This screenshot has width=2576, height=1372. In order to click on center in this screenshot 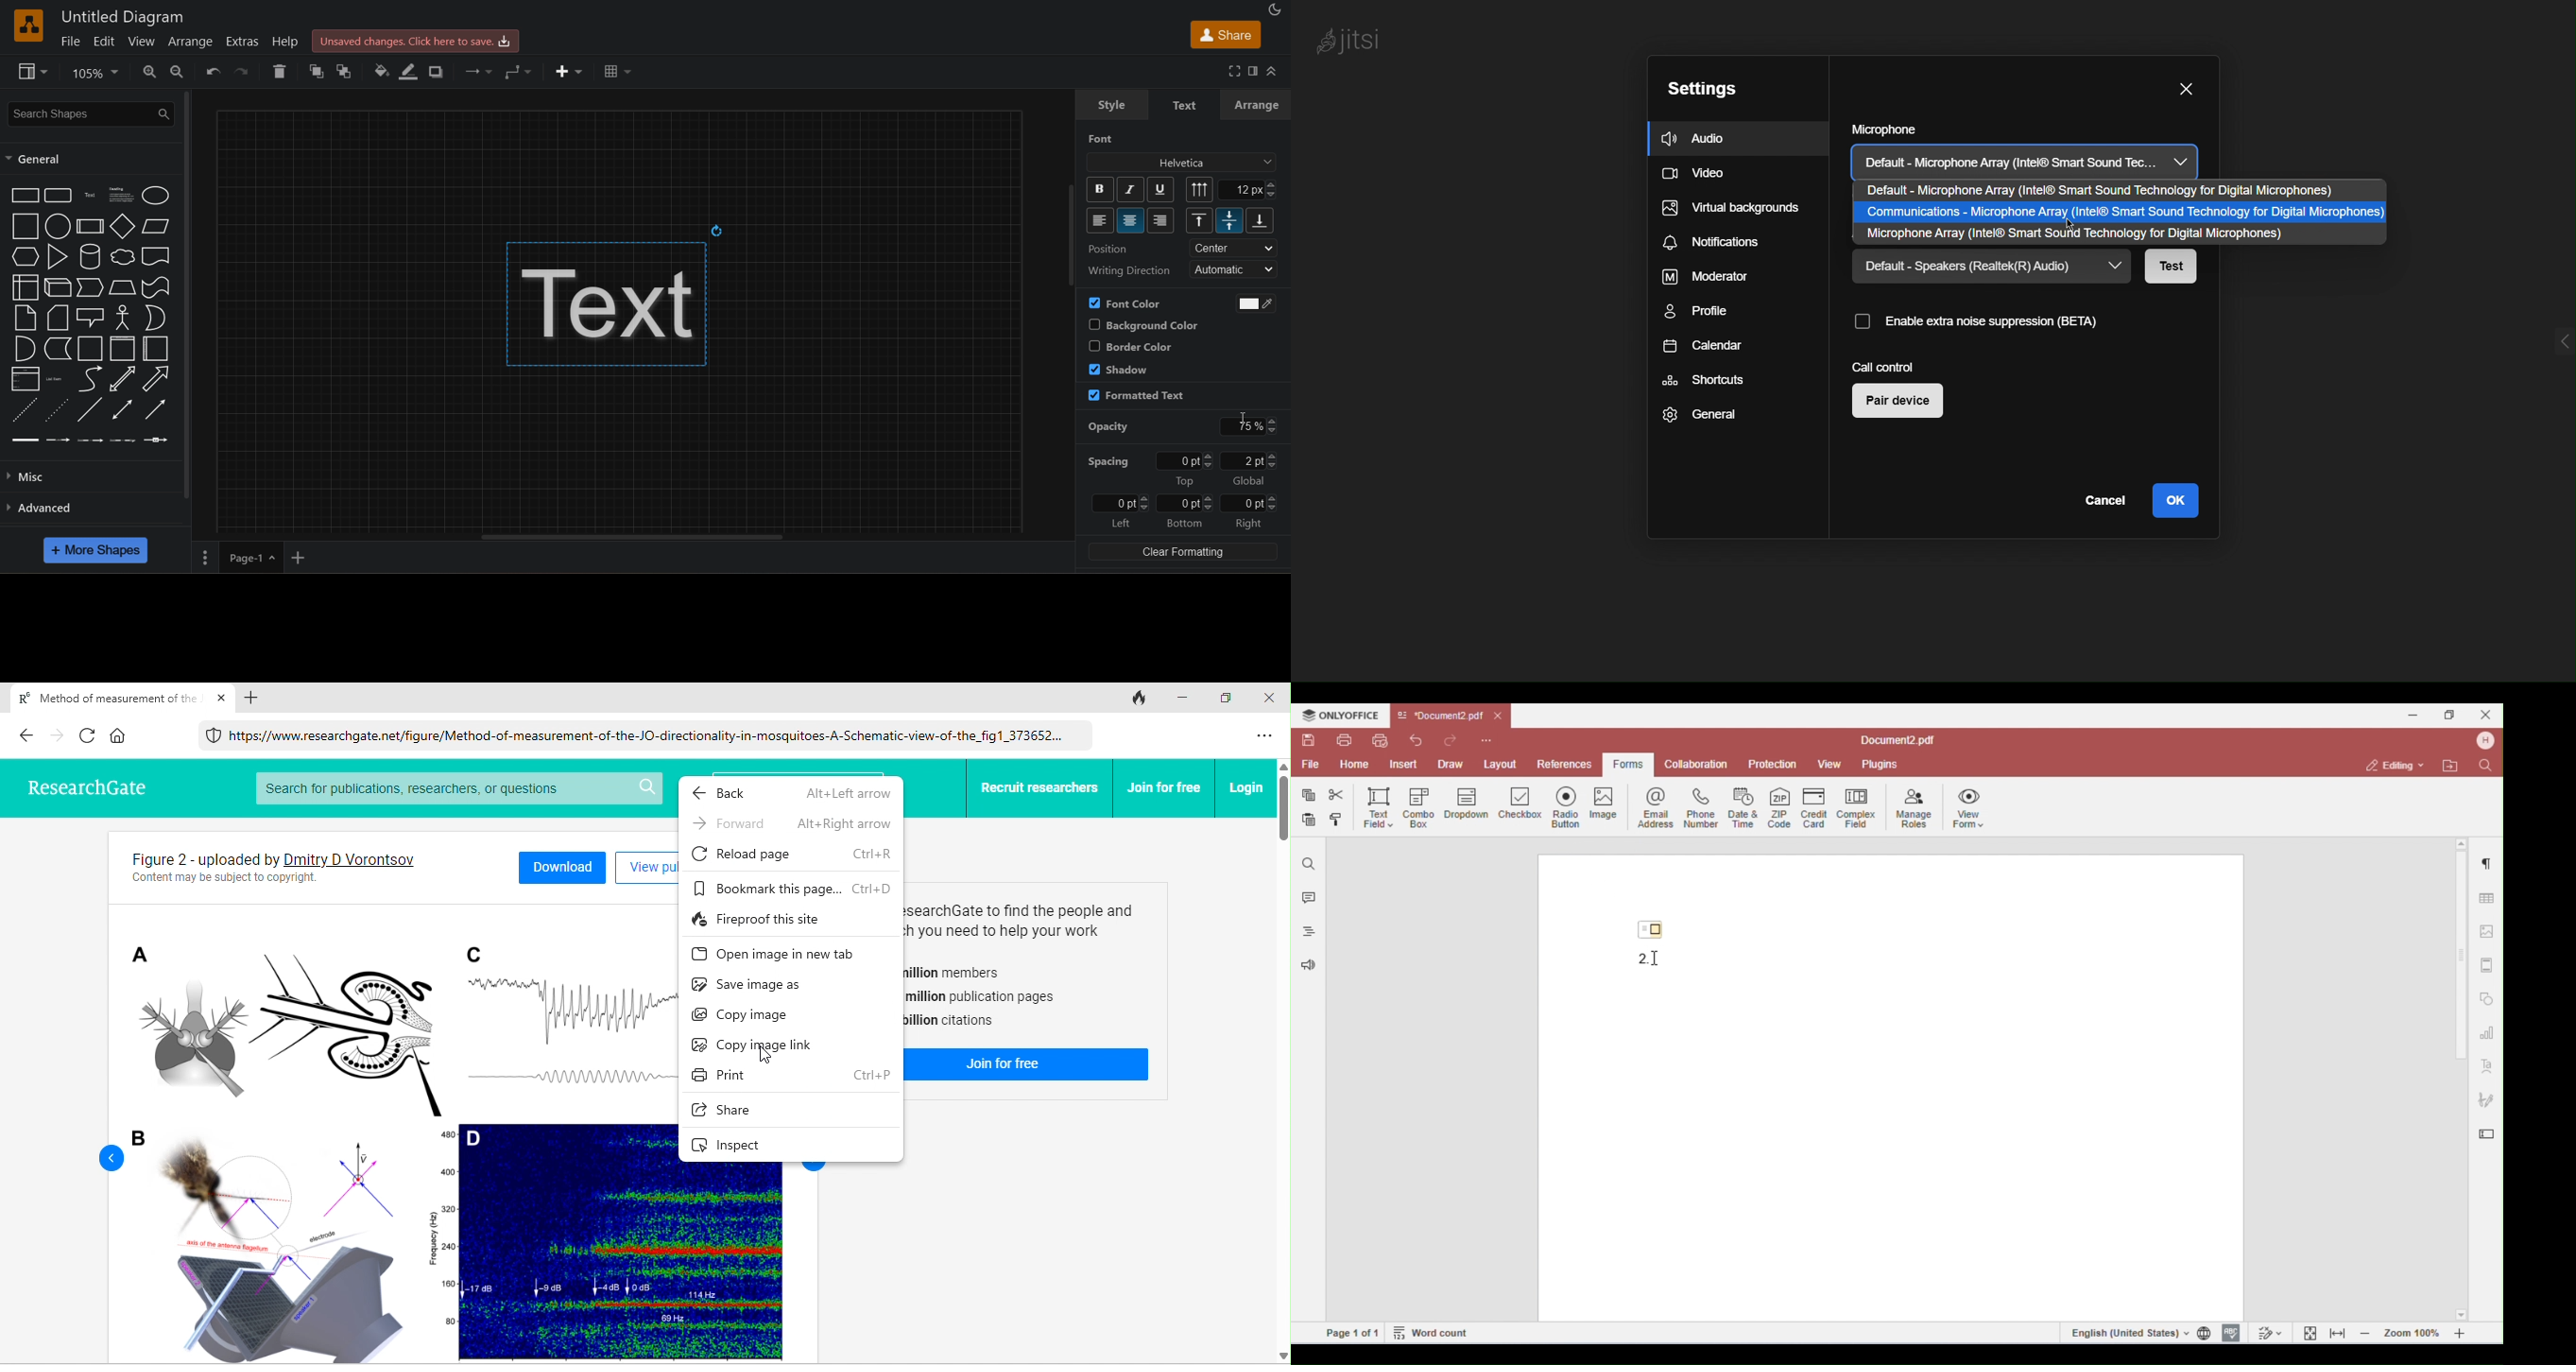, I will do `click(1234, 248)`.